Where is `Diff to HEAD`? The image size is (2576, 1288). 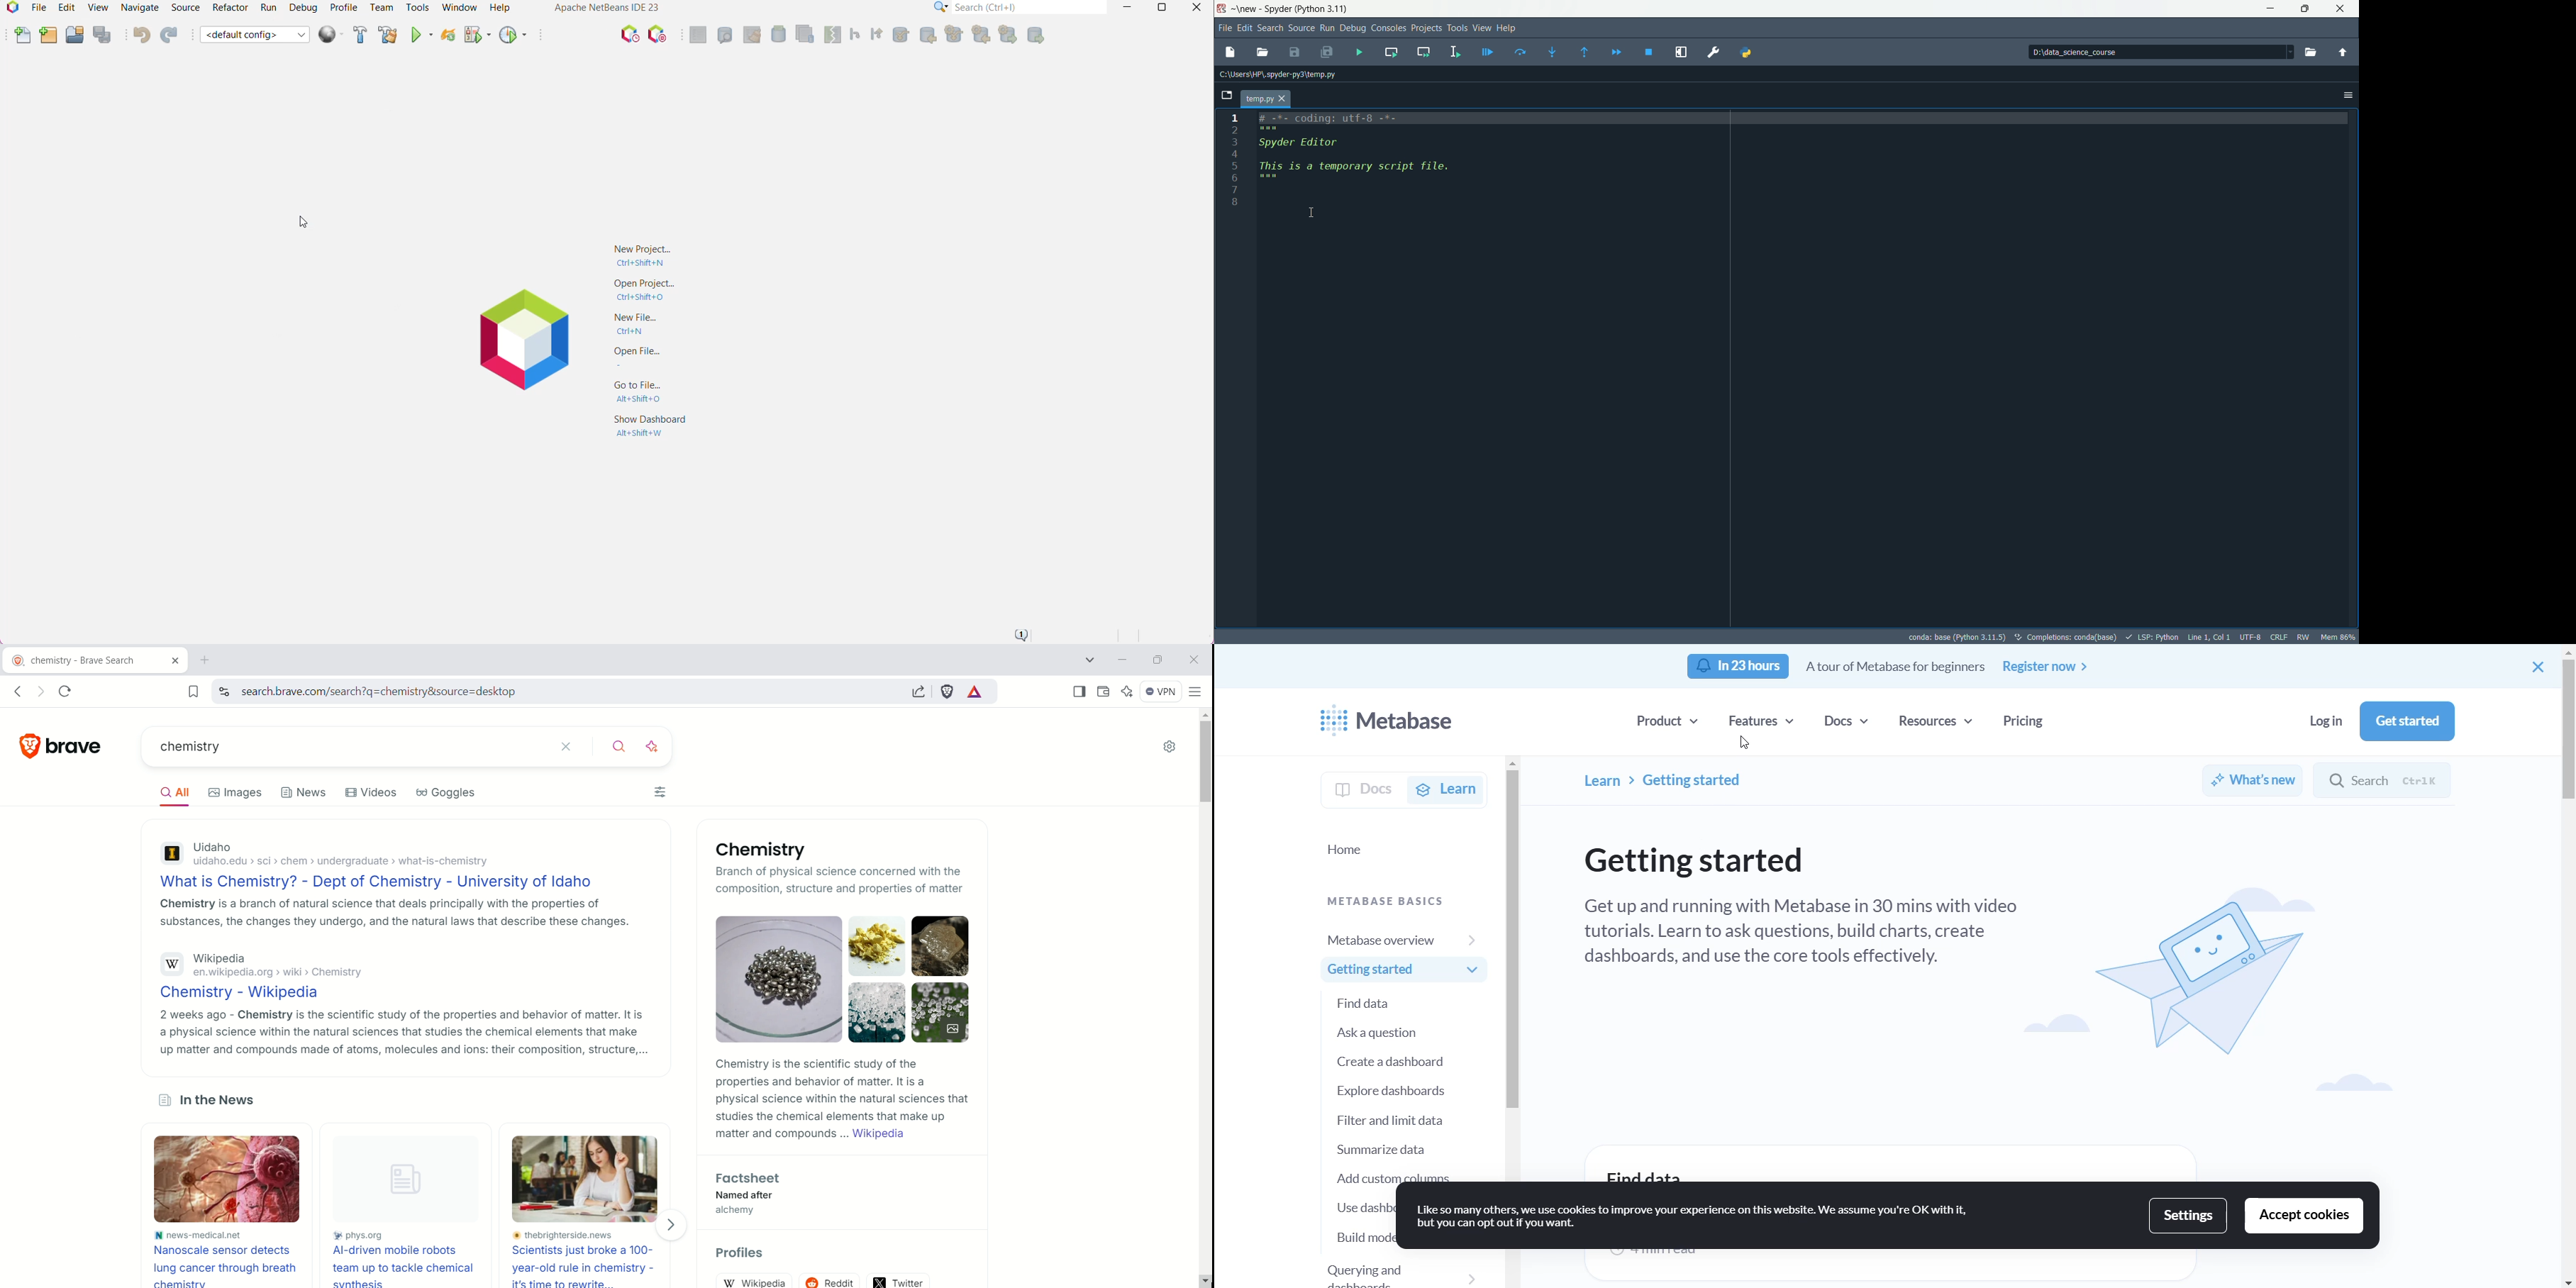 Diff to HEAD is located at coordinates (831, 35).